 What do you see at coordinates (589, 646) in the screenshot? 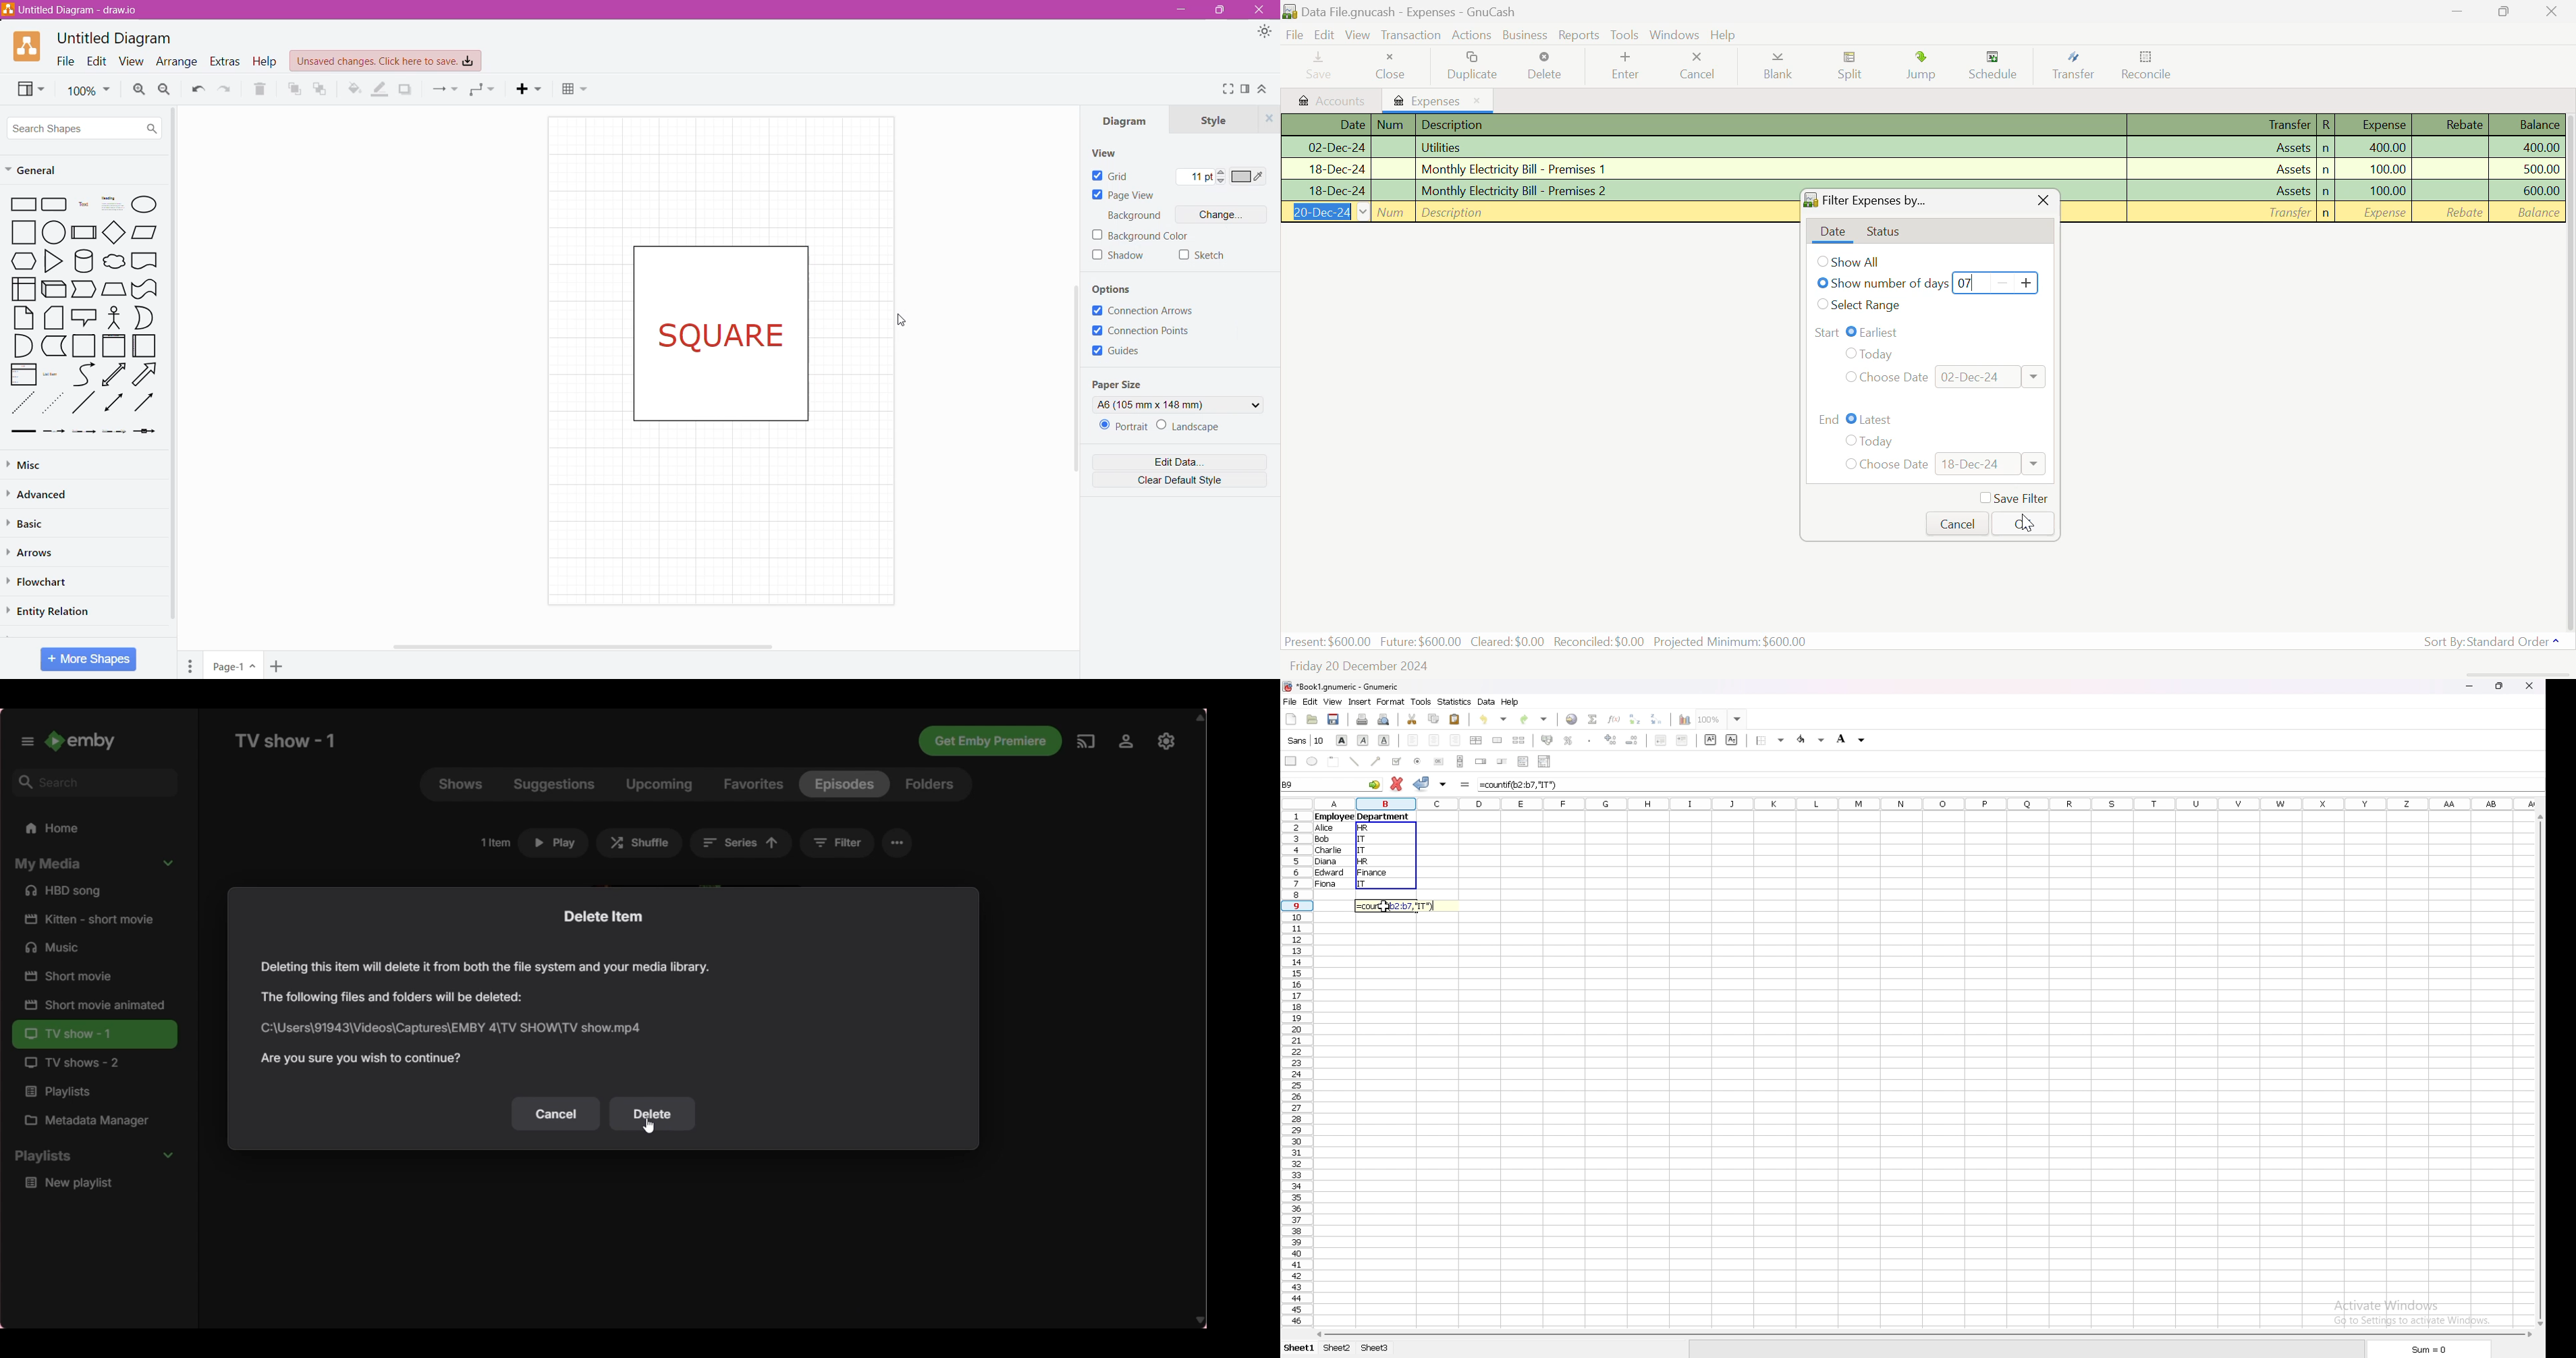
I see `Horizontal Scroll Bar` at bounding box center [589, 646].